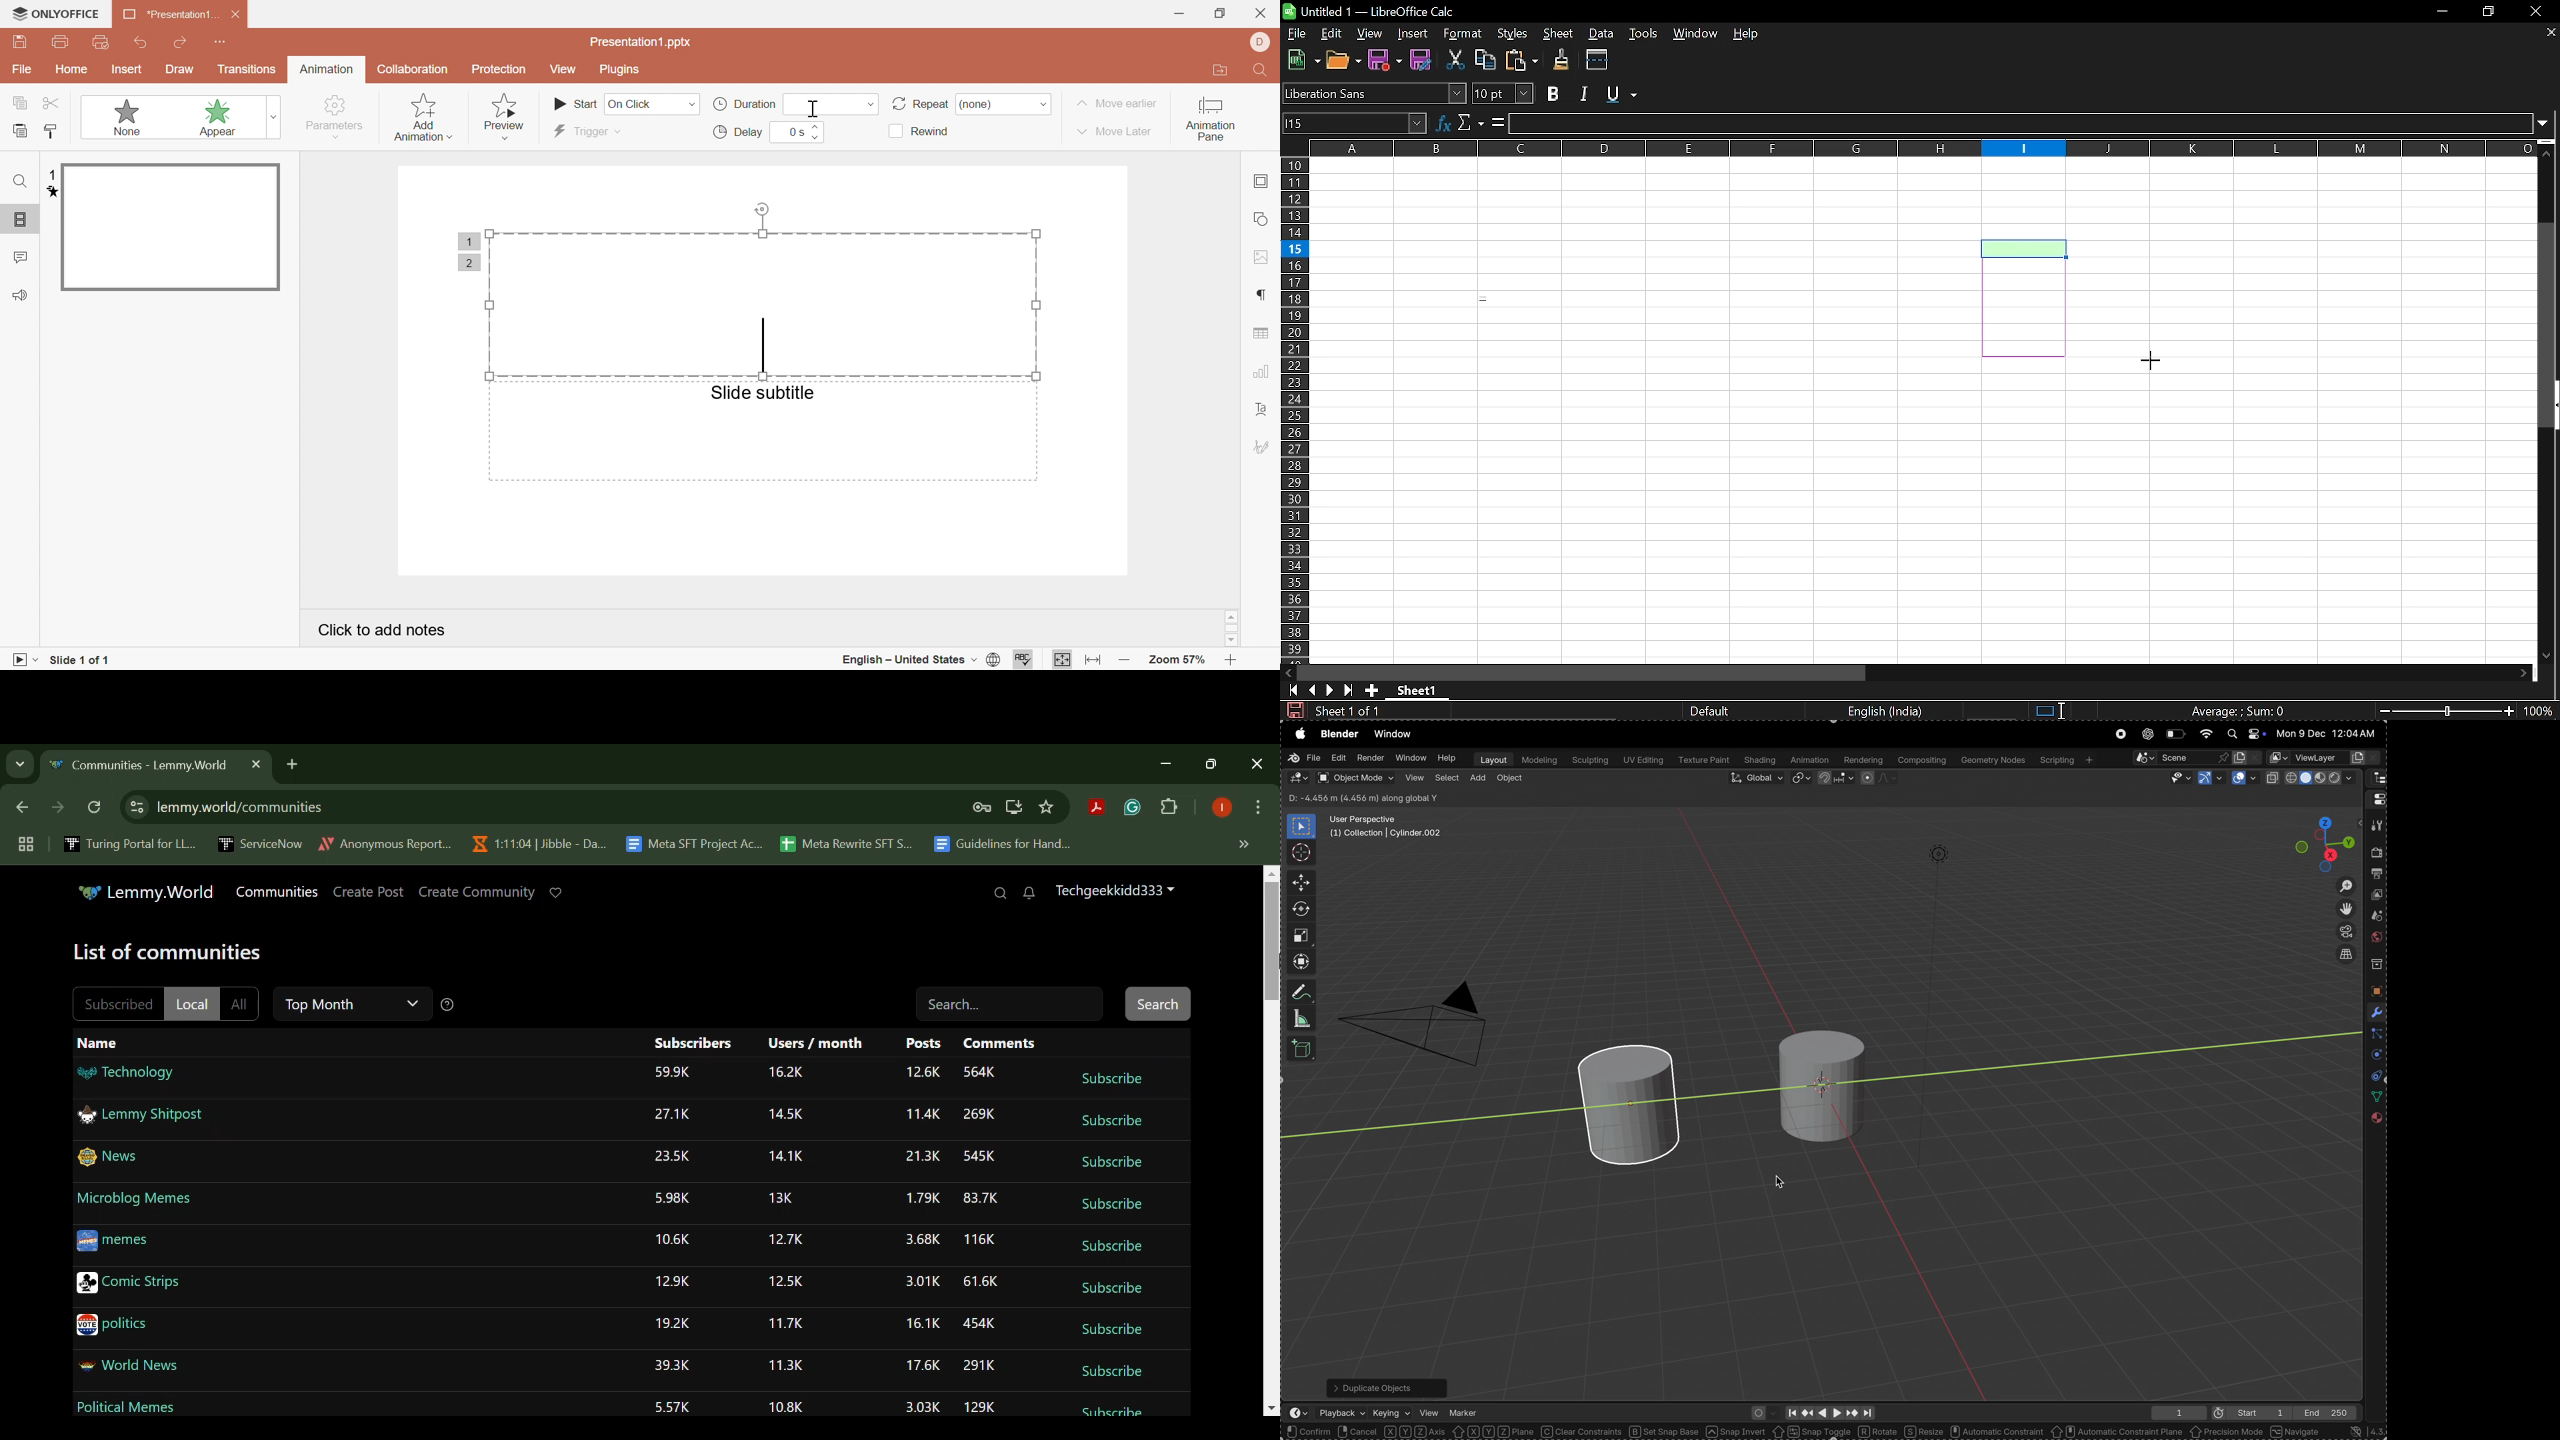 The image size is (2576, 1456). I want to click on Formula, so click(2238, 710).